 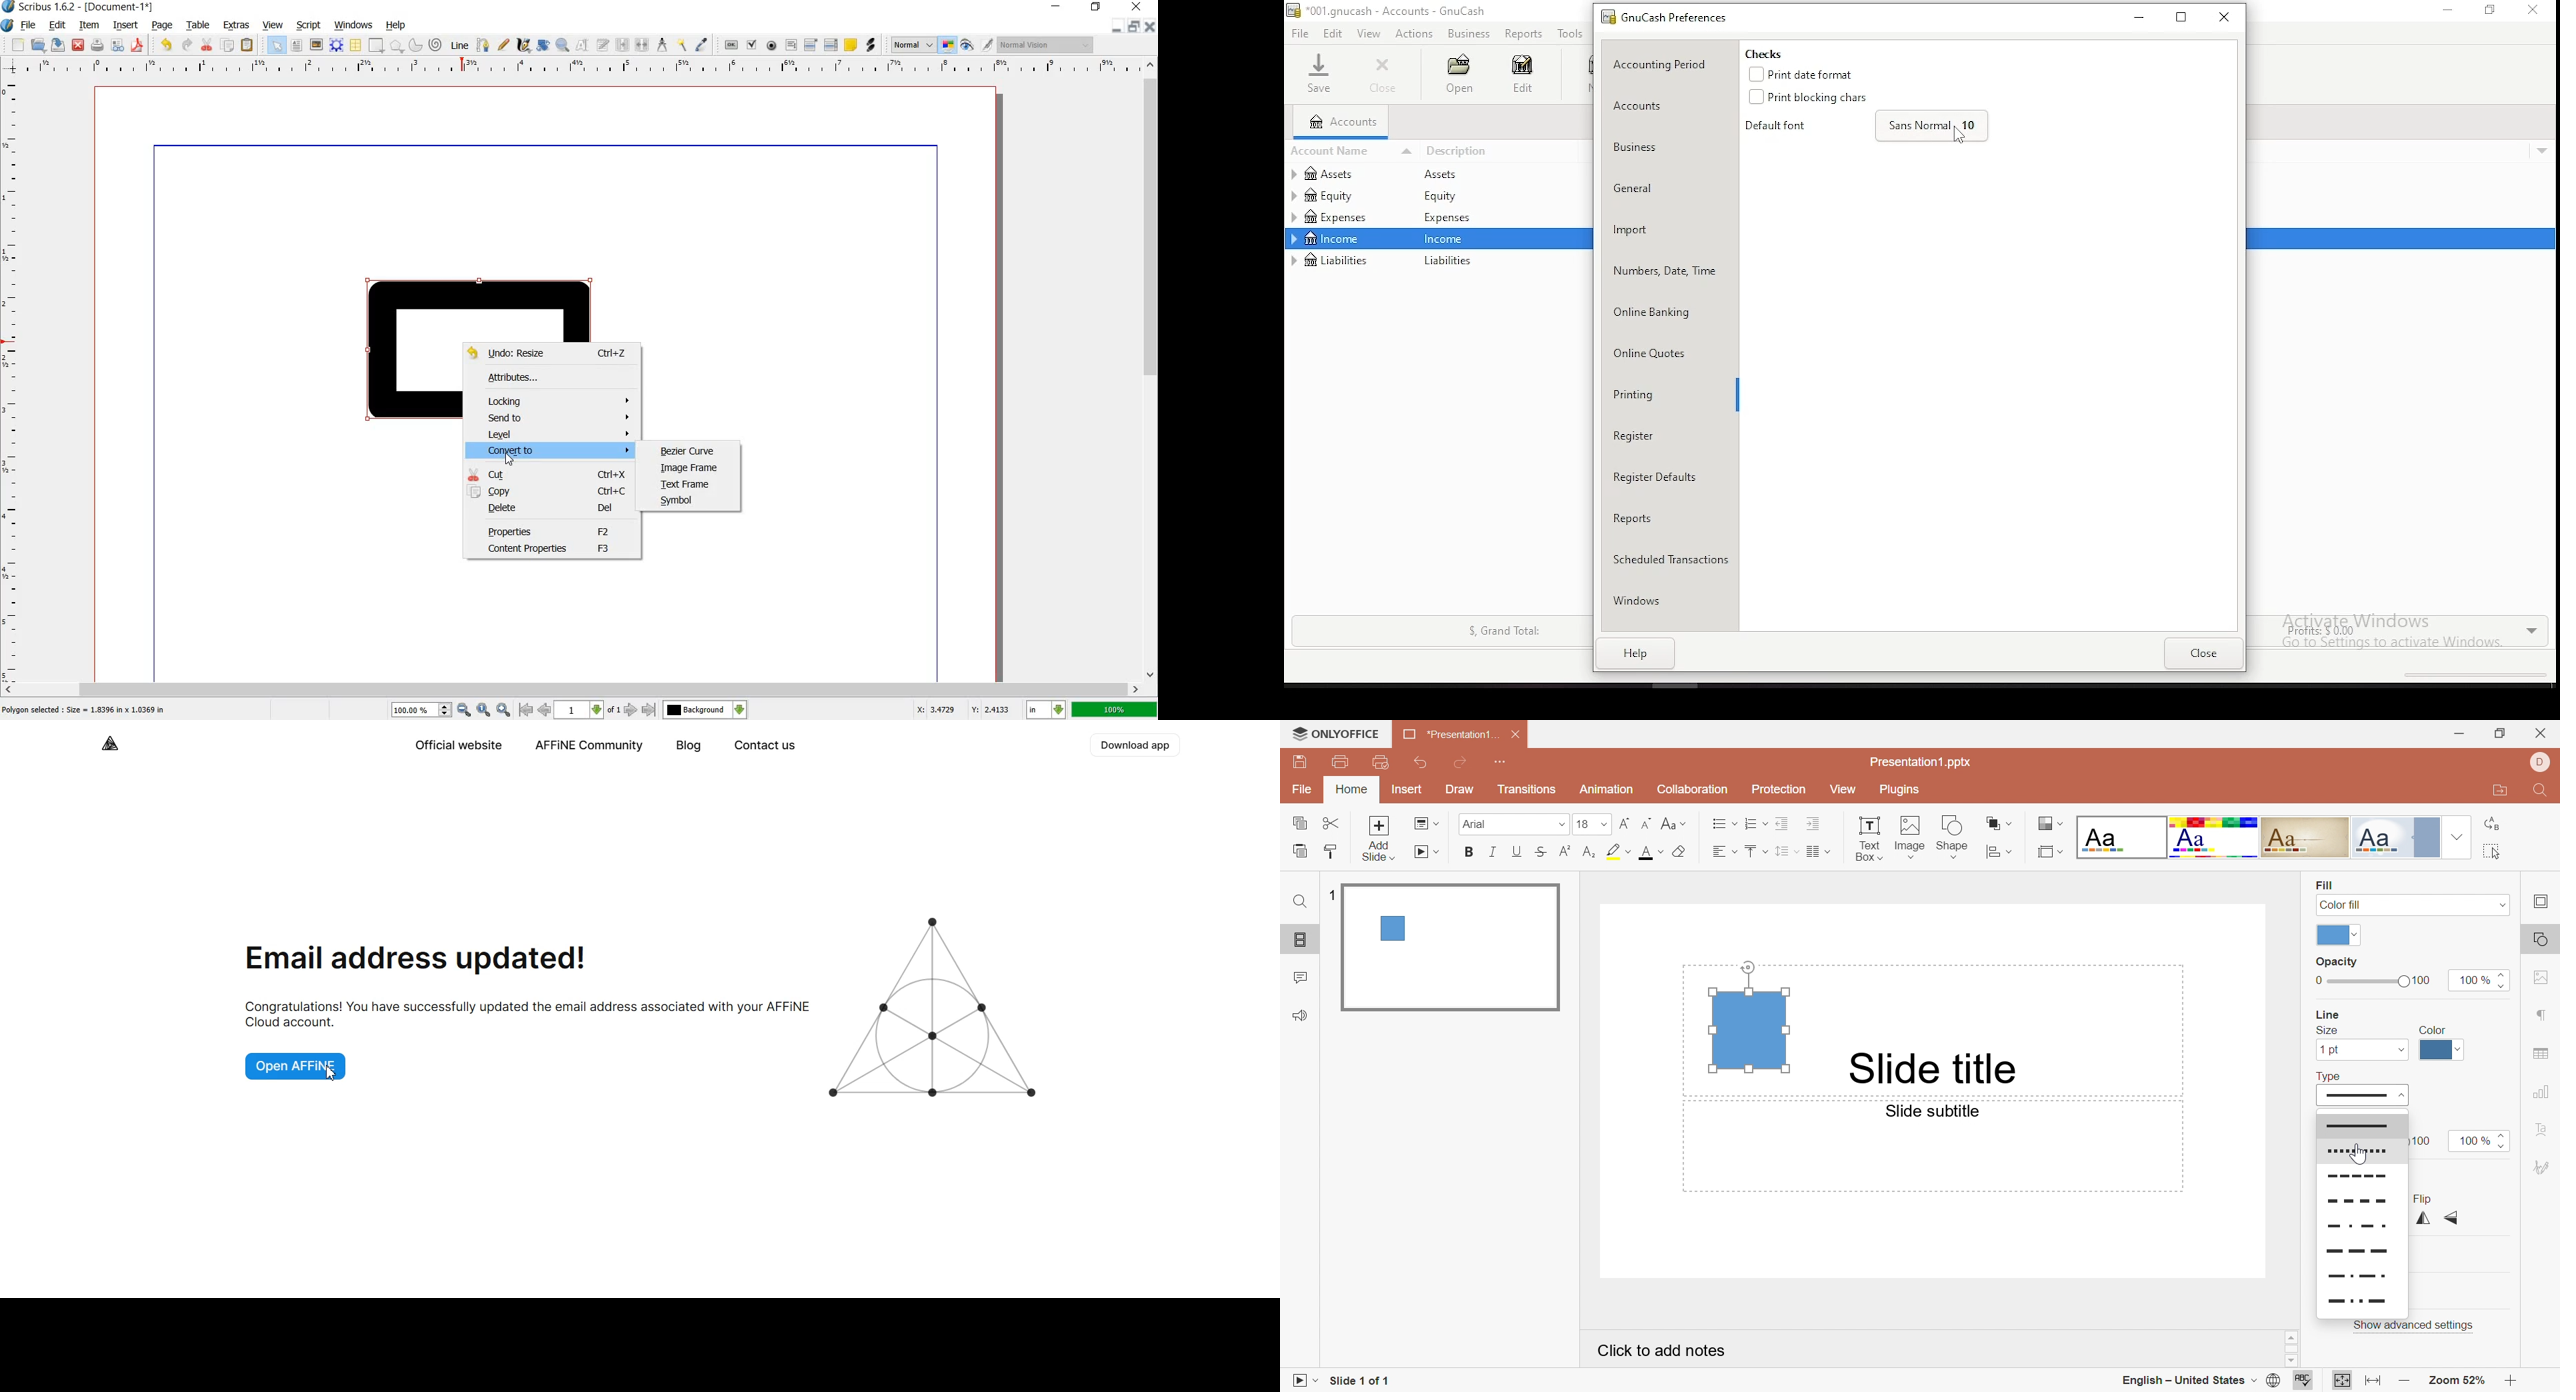 What do you see at coordinates (2499, 904) in the screenshot?
I see `Drop Down` at bounding box center [2499, 904].